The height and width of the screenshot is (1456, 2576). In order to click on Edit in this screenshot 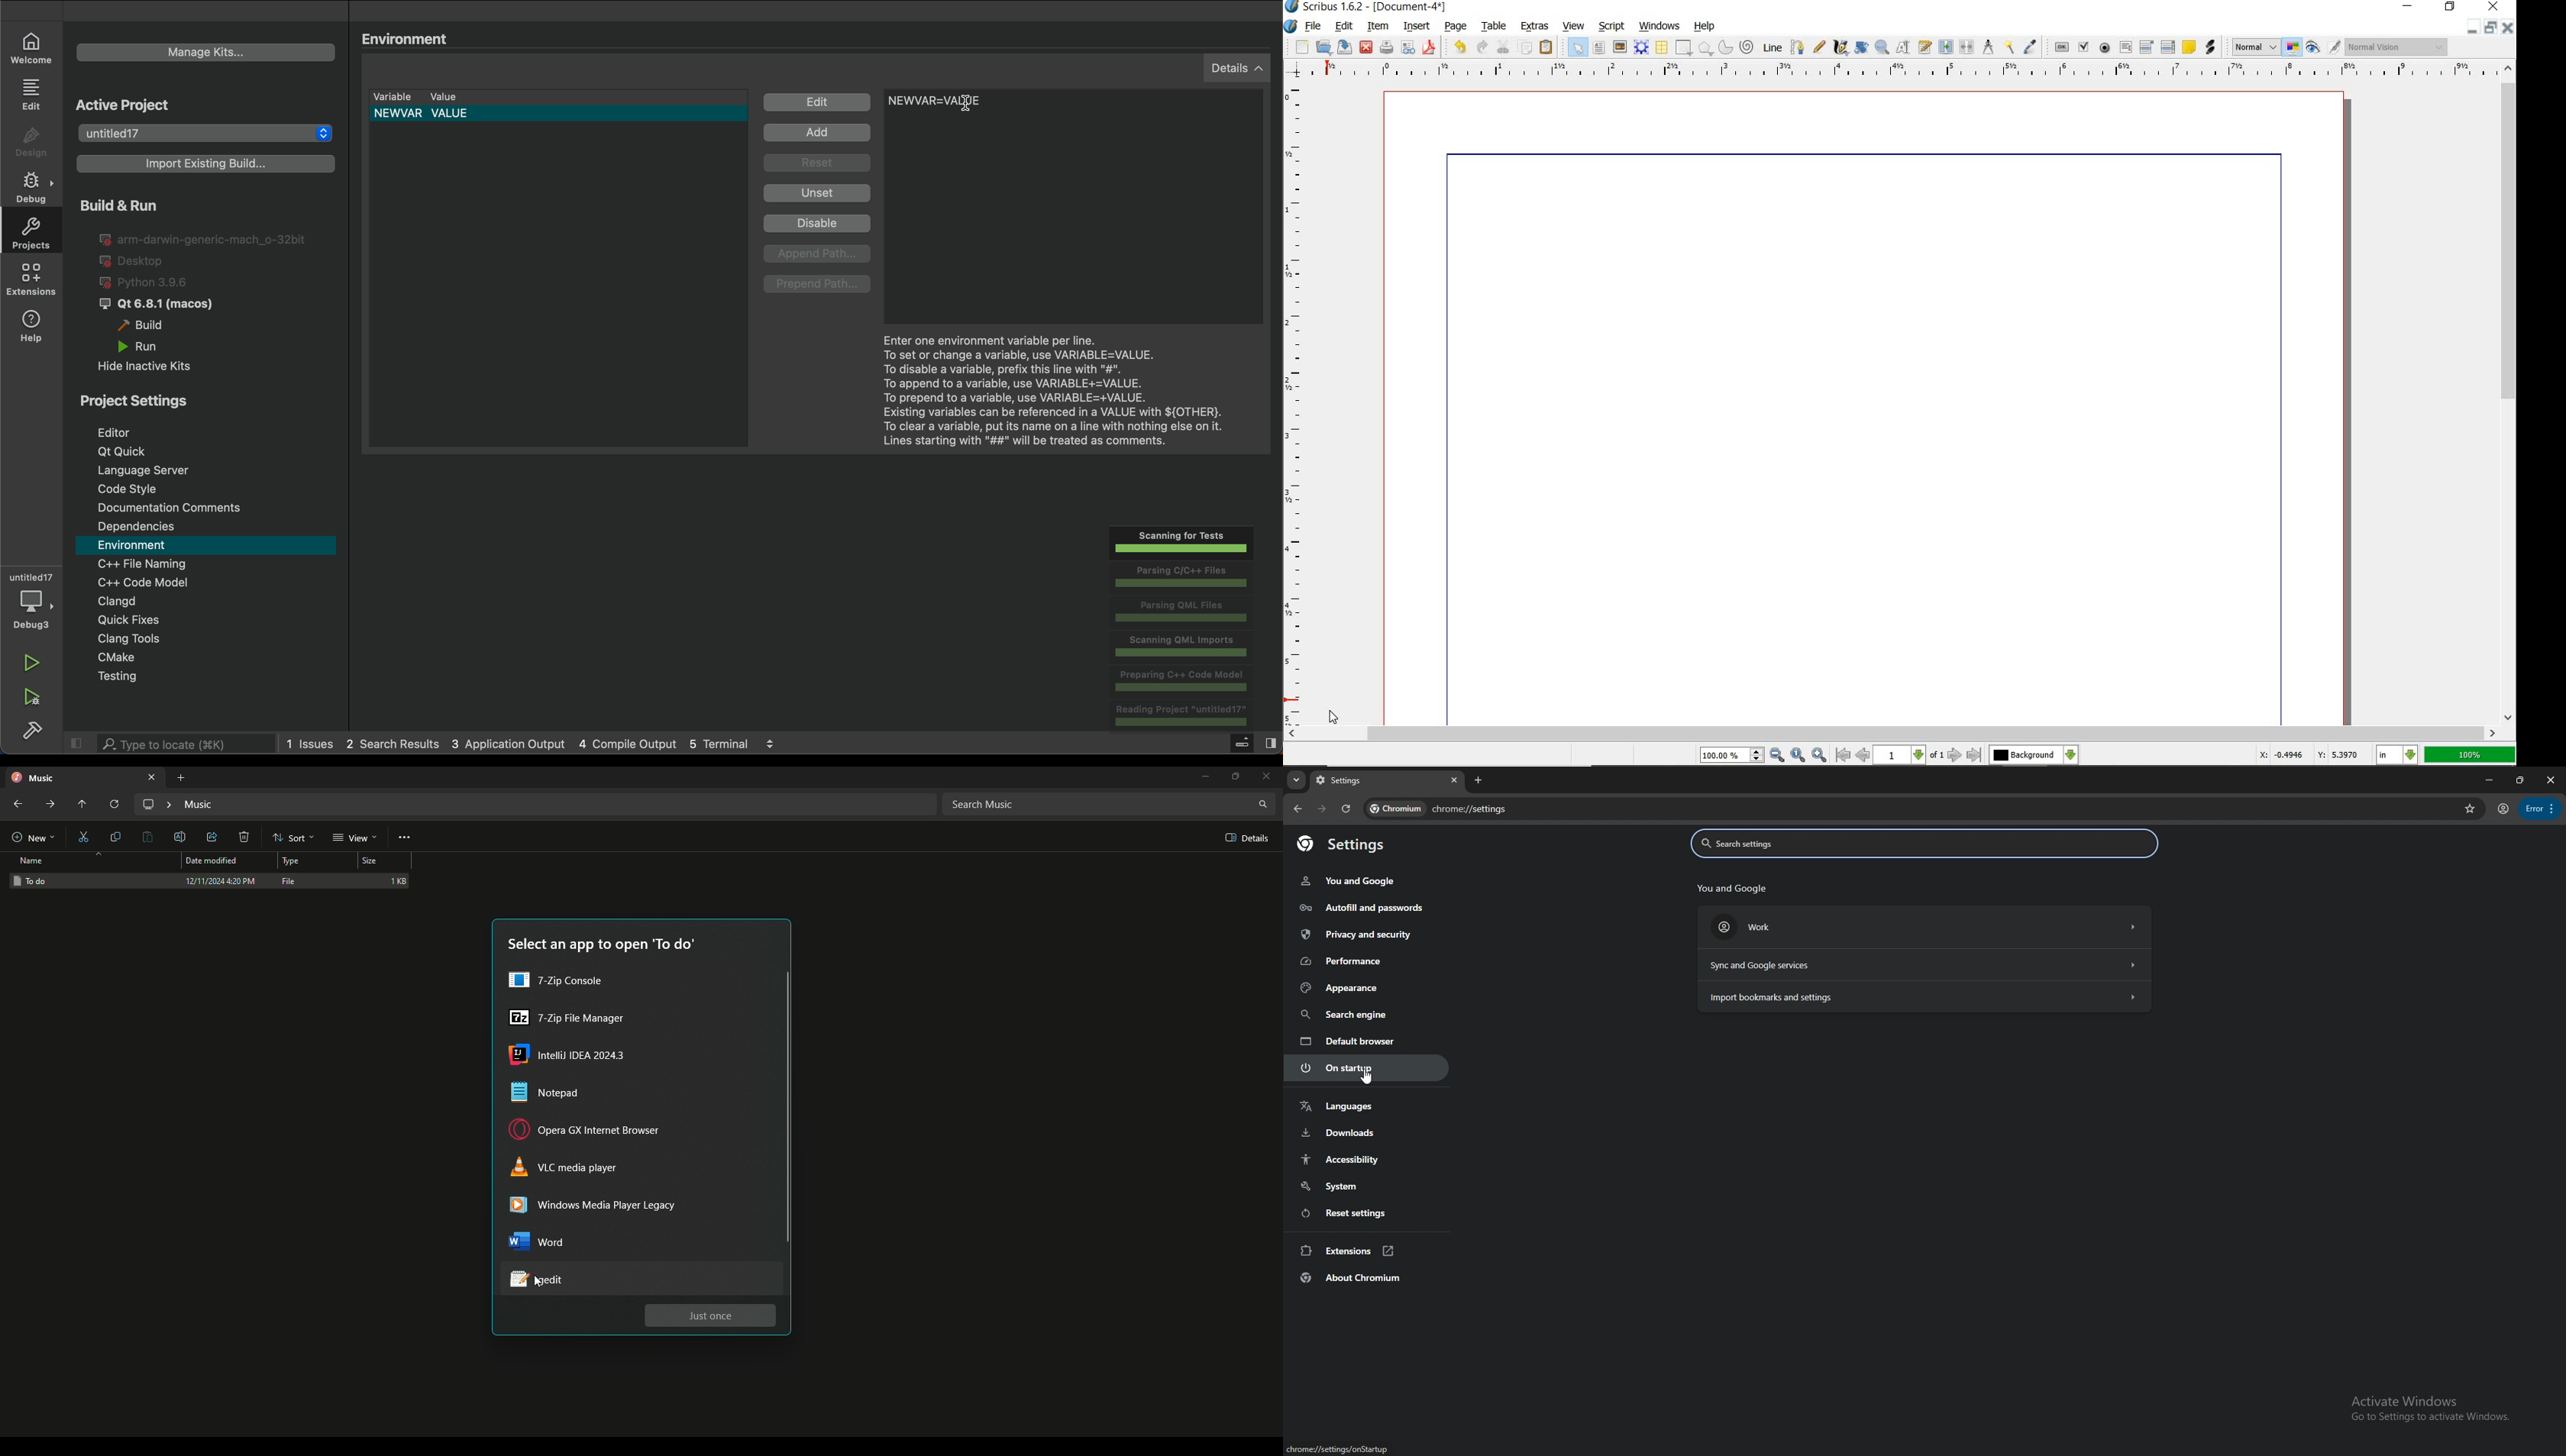, I will do `click(819, 104)`.